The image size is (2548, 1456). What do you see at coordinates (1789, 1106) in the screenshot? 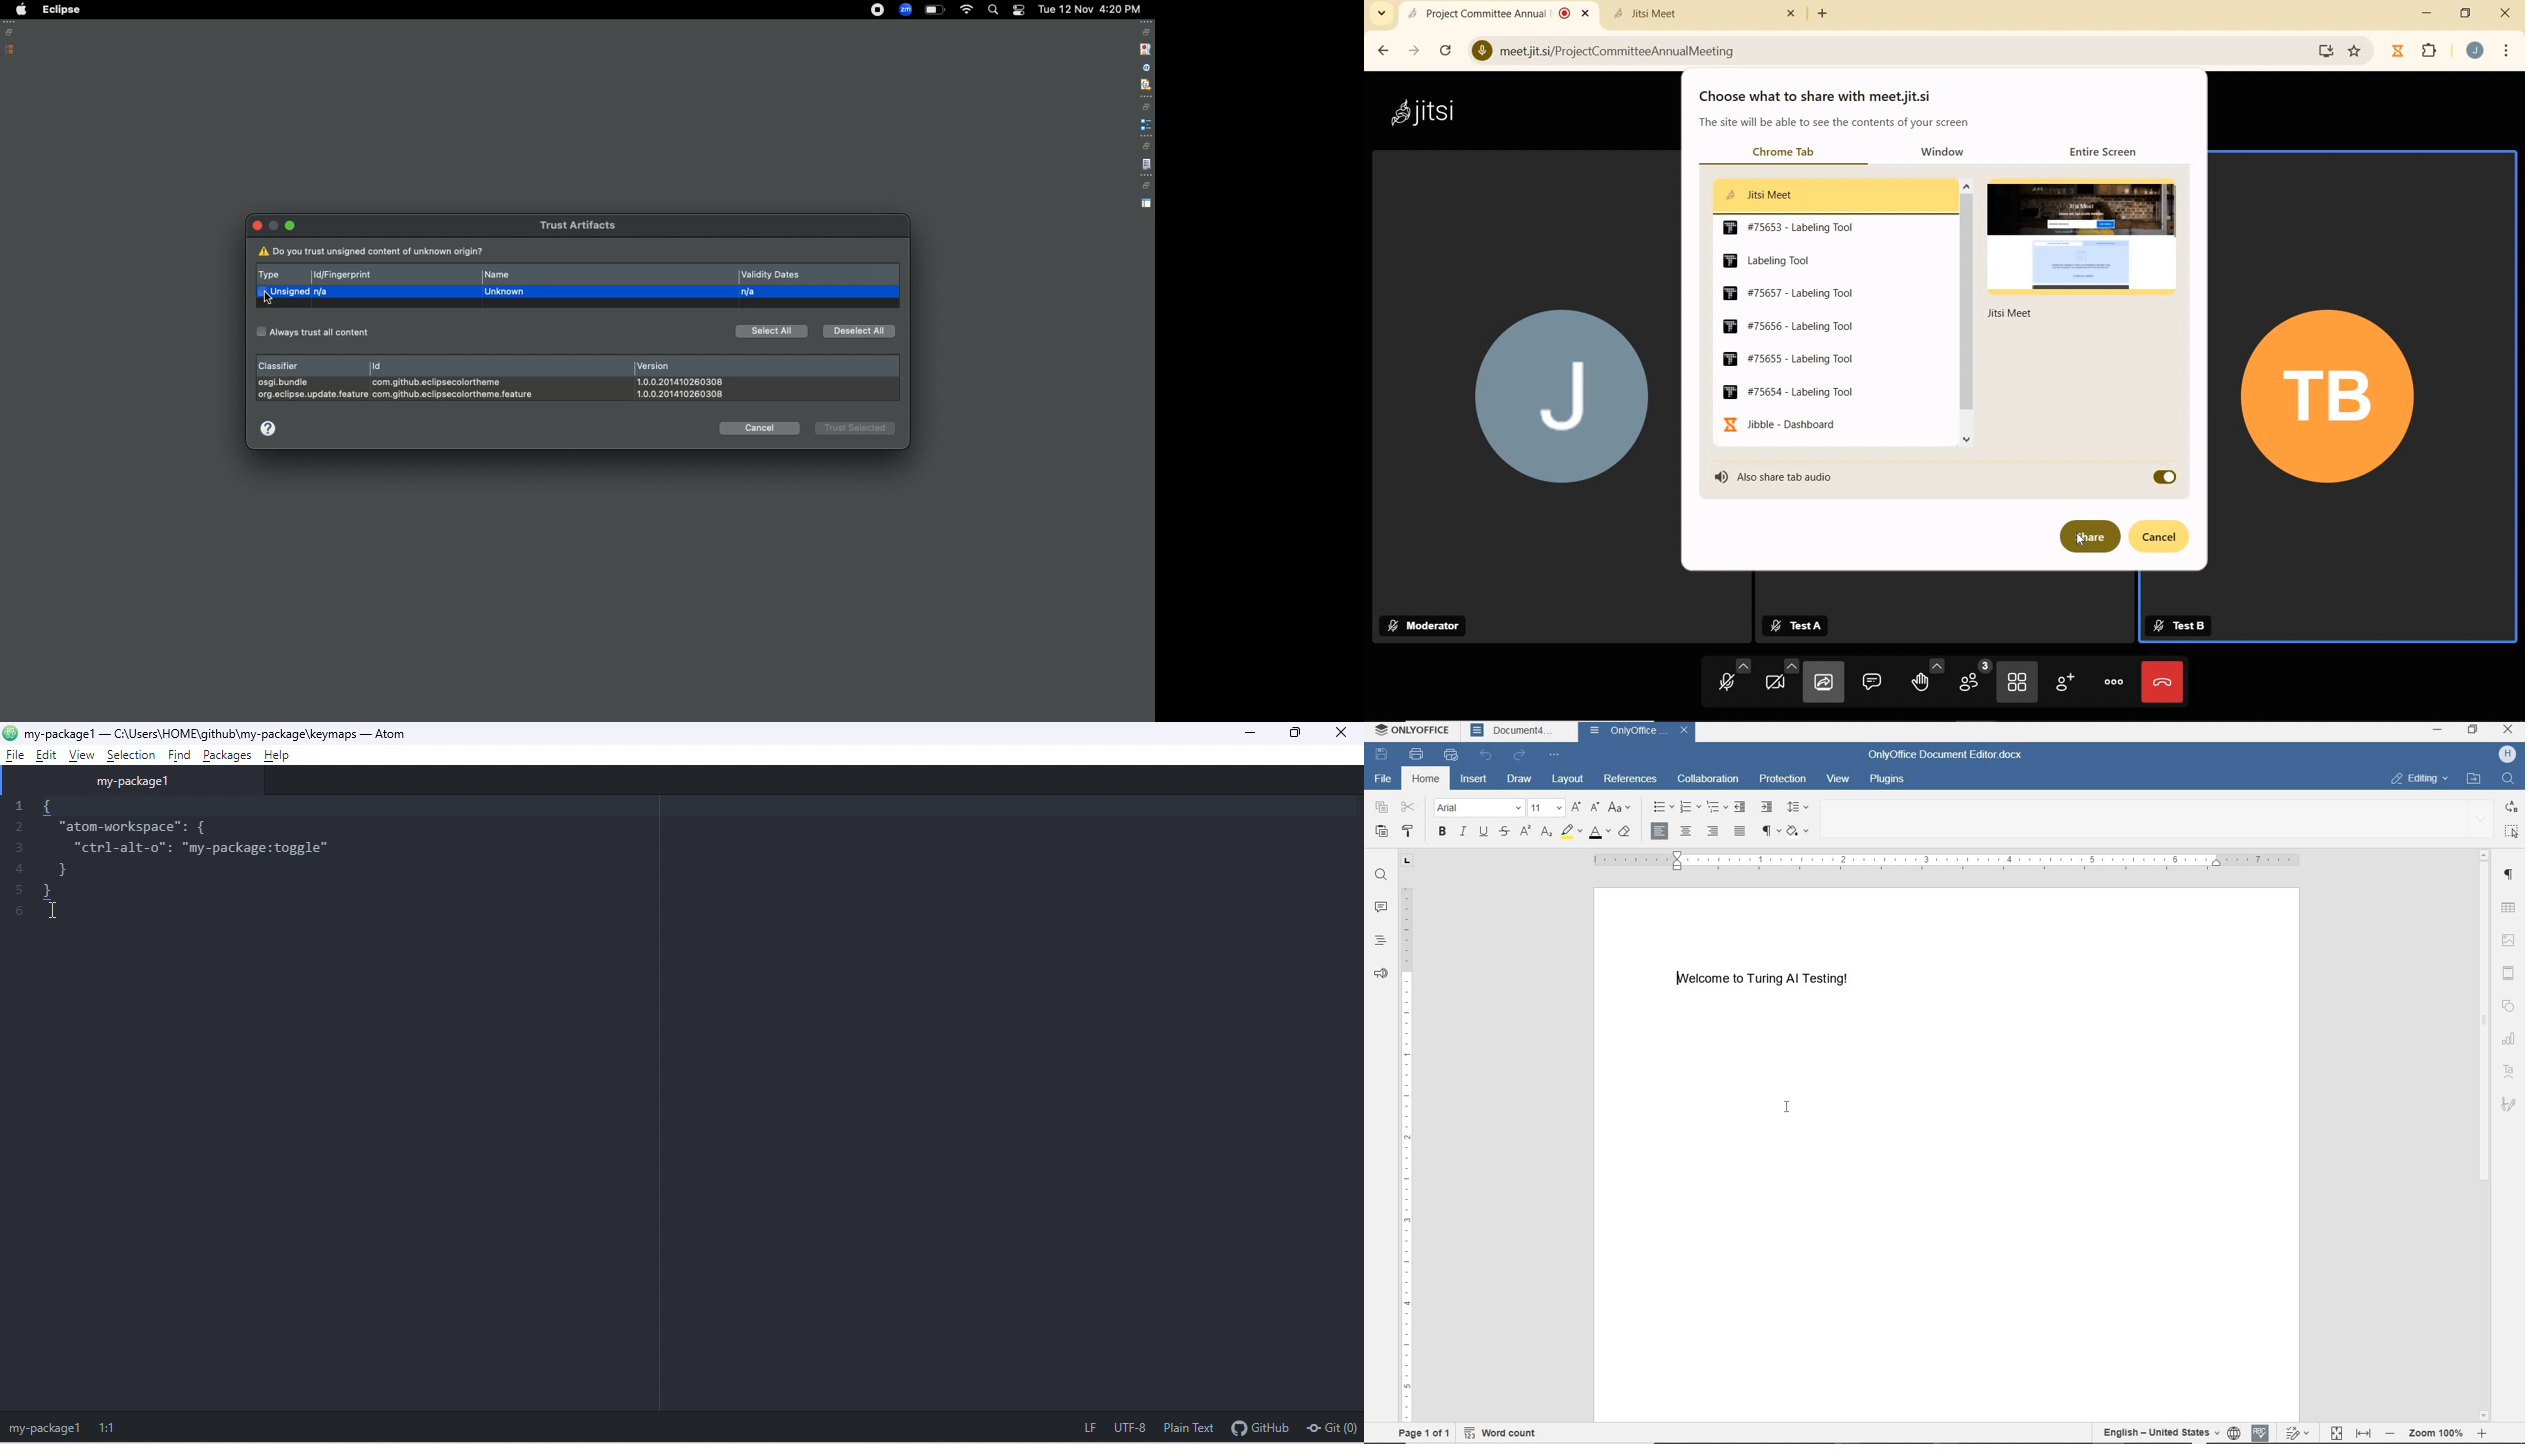
I see `I-beam cursor` at bounding box center [1789, 1106].